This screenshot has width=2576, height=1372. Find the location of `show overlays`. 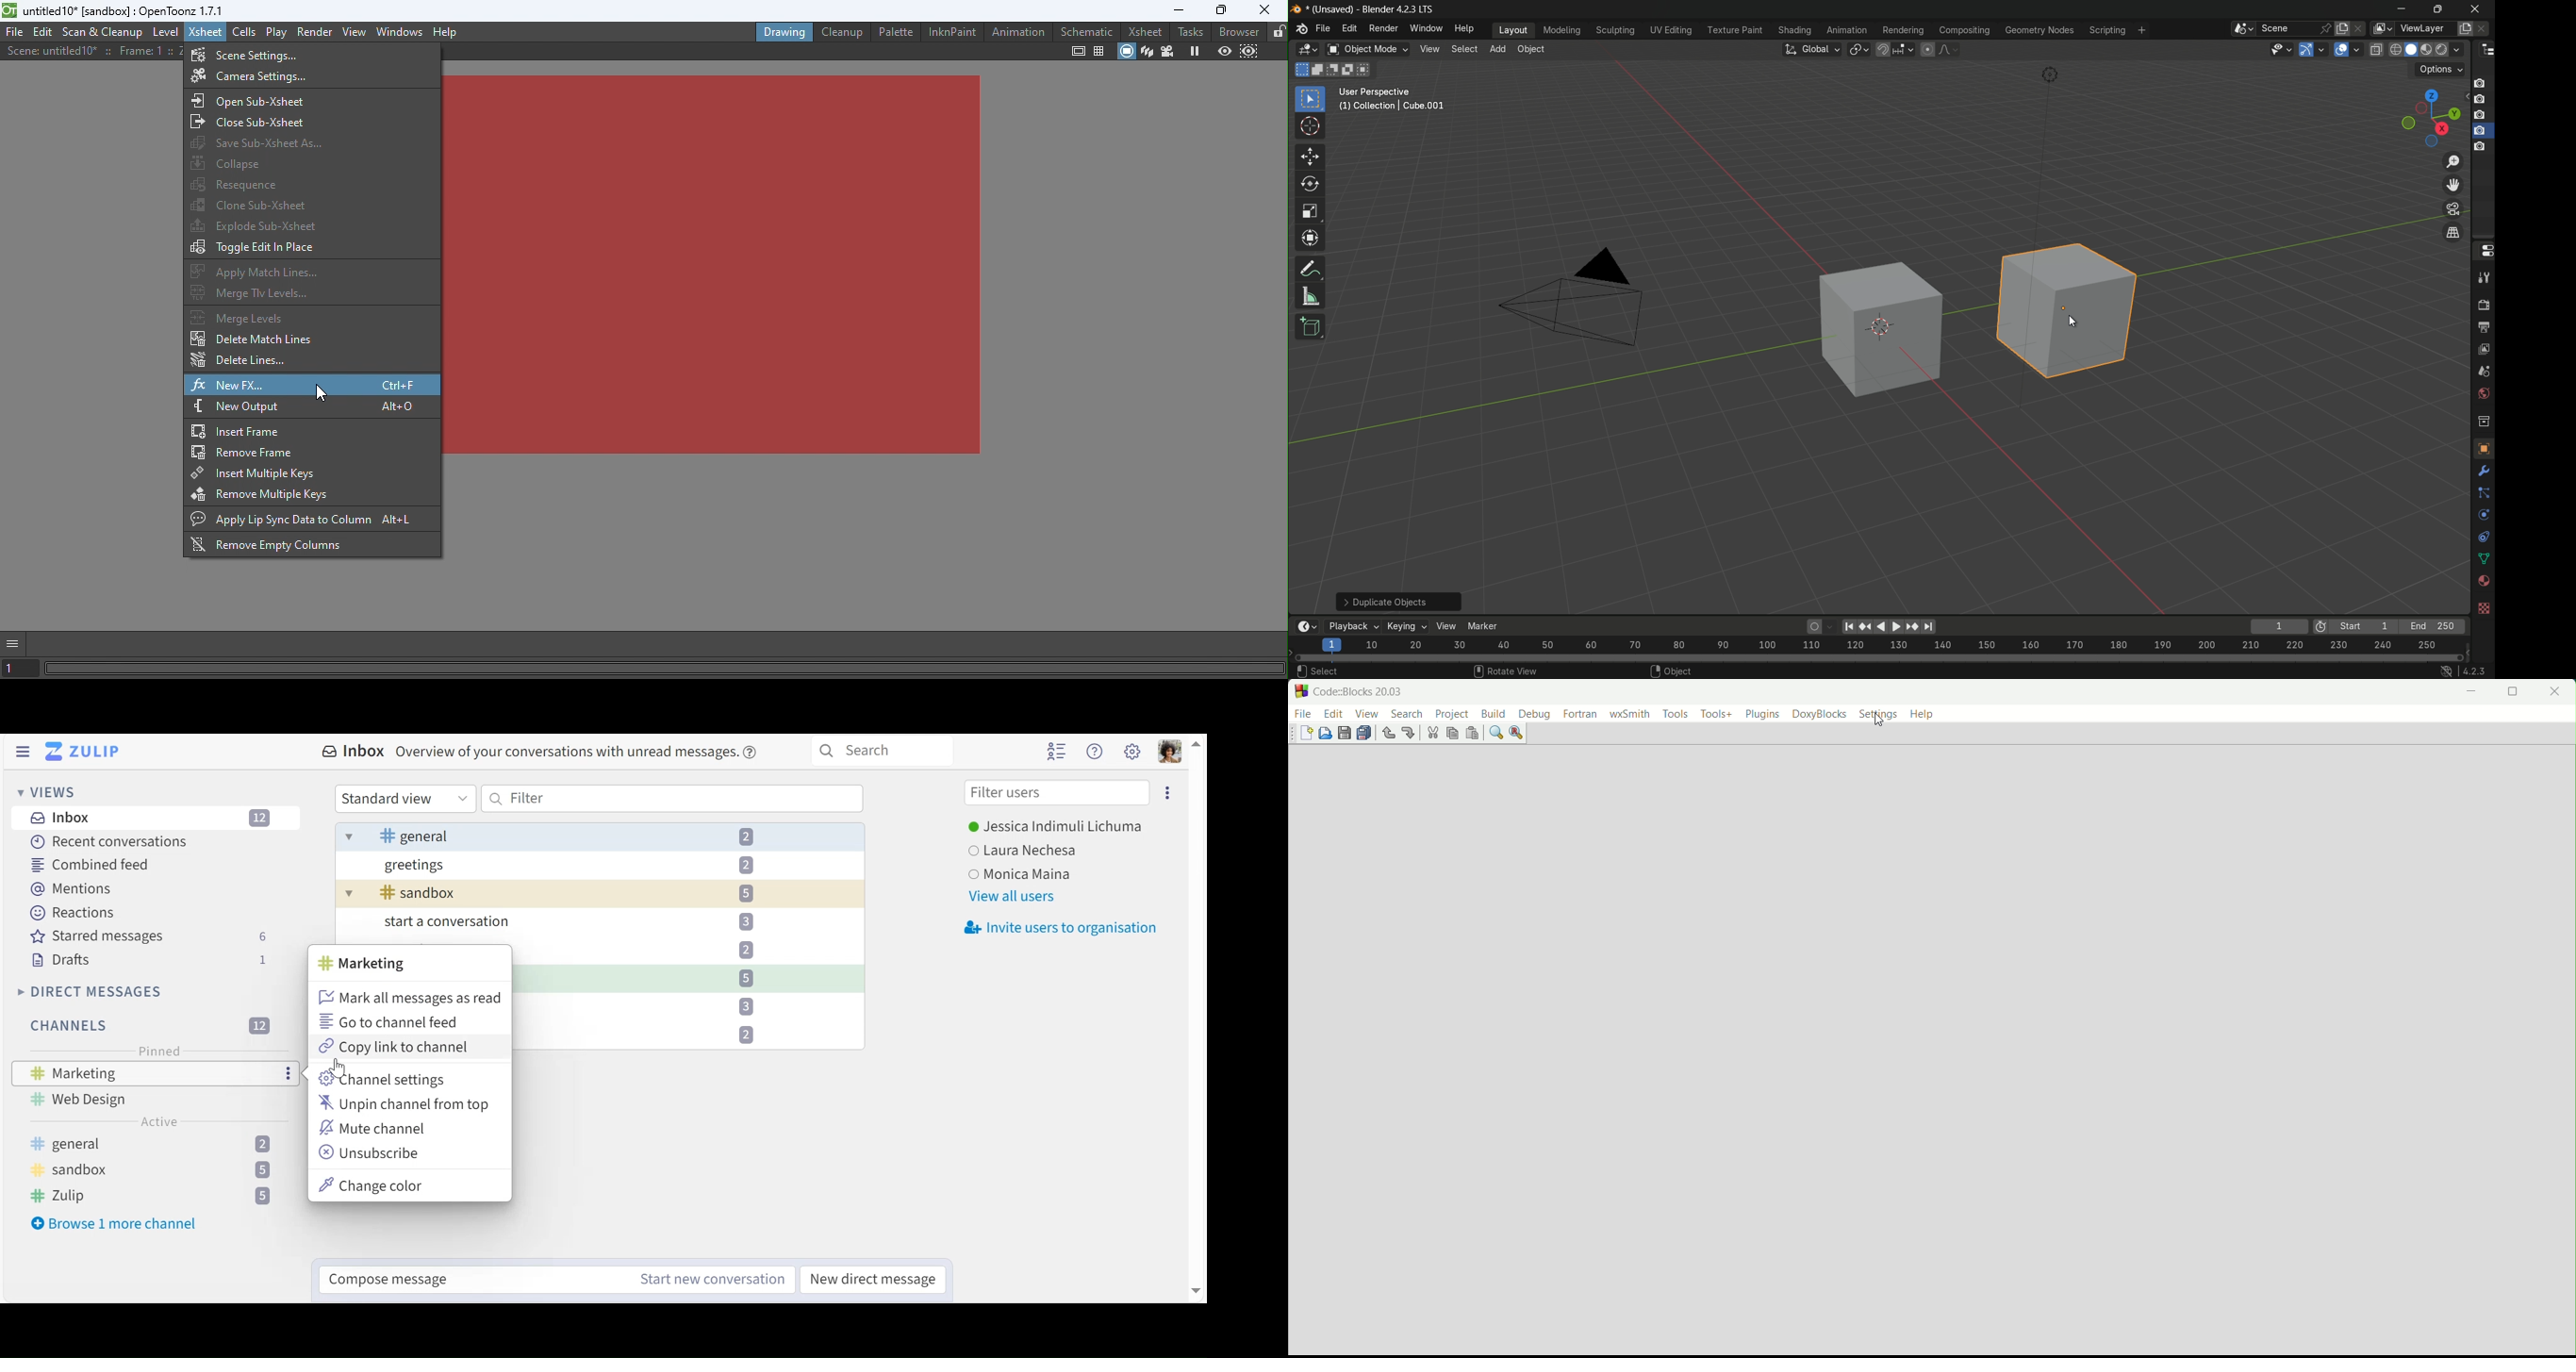

show overlays is located at coordinates (2341, 49).